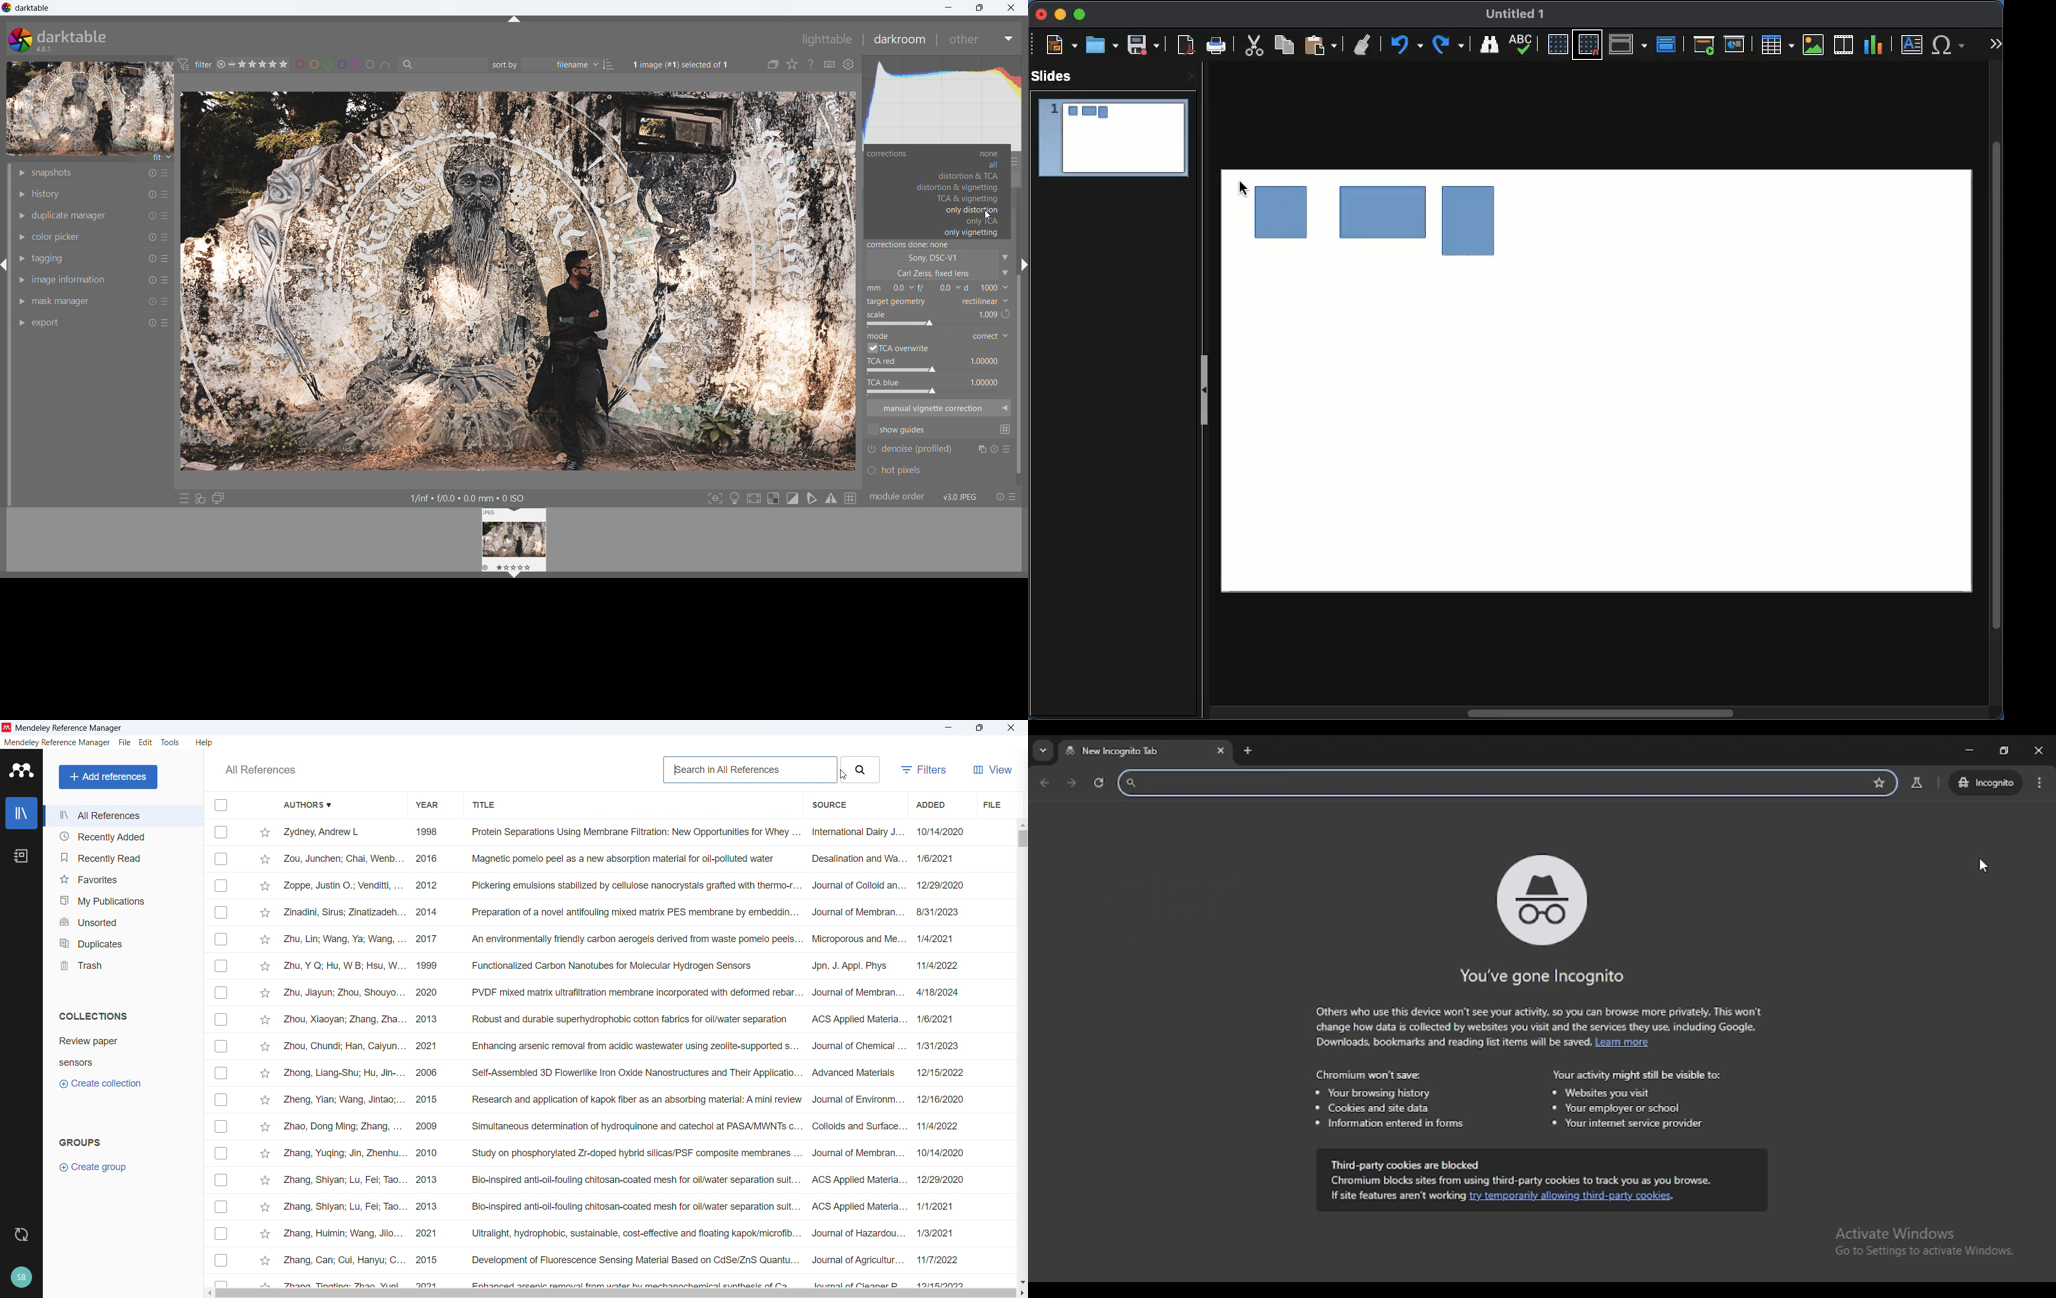 The image size is (2072, 1316). Describe the element at coordinates (735, 498) in the screenshot. I see `toggle ISO 12646 color assessment conditions` at that location.